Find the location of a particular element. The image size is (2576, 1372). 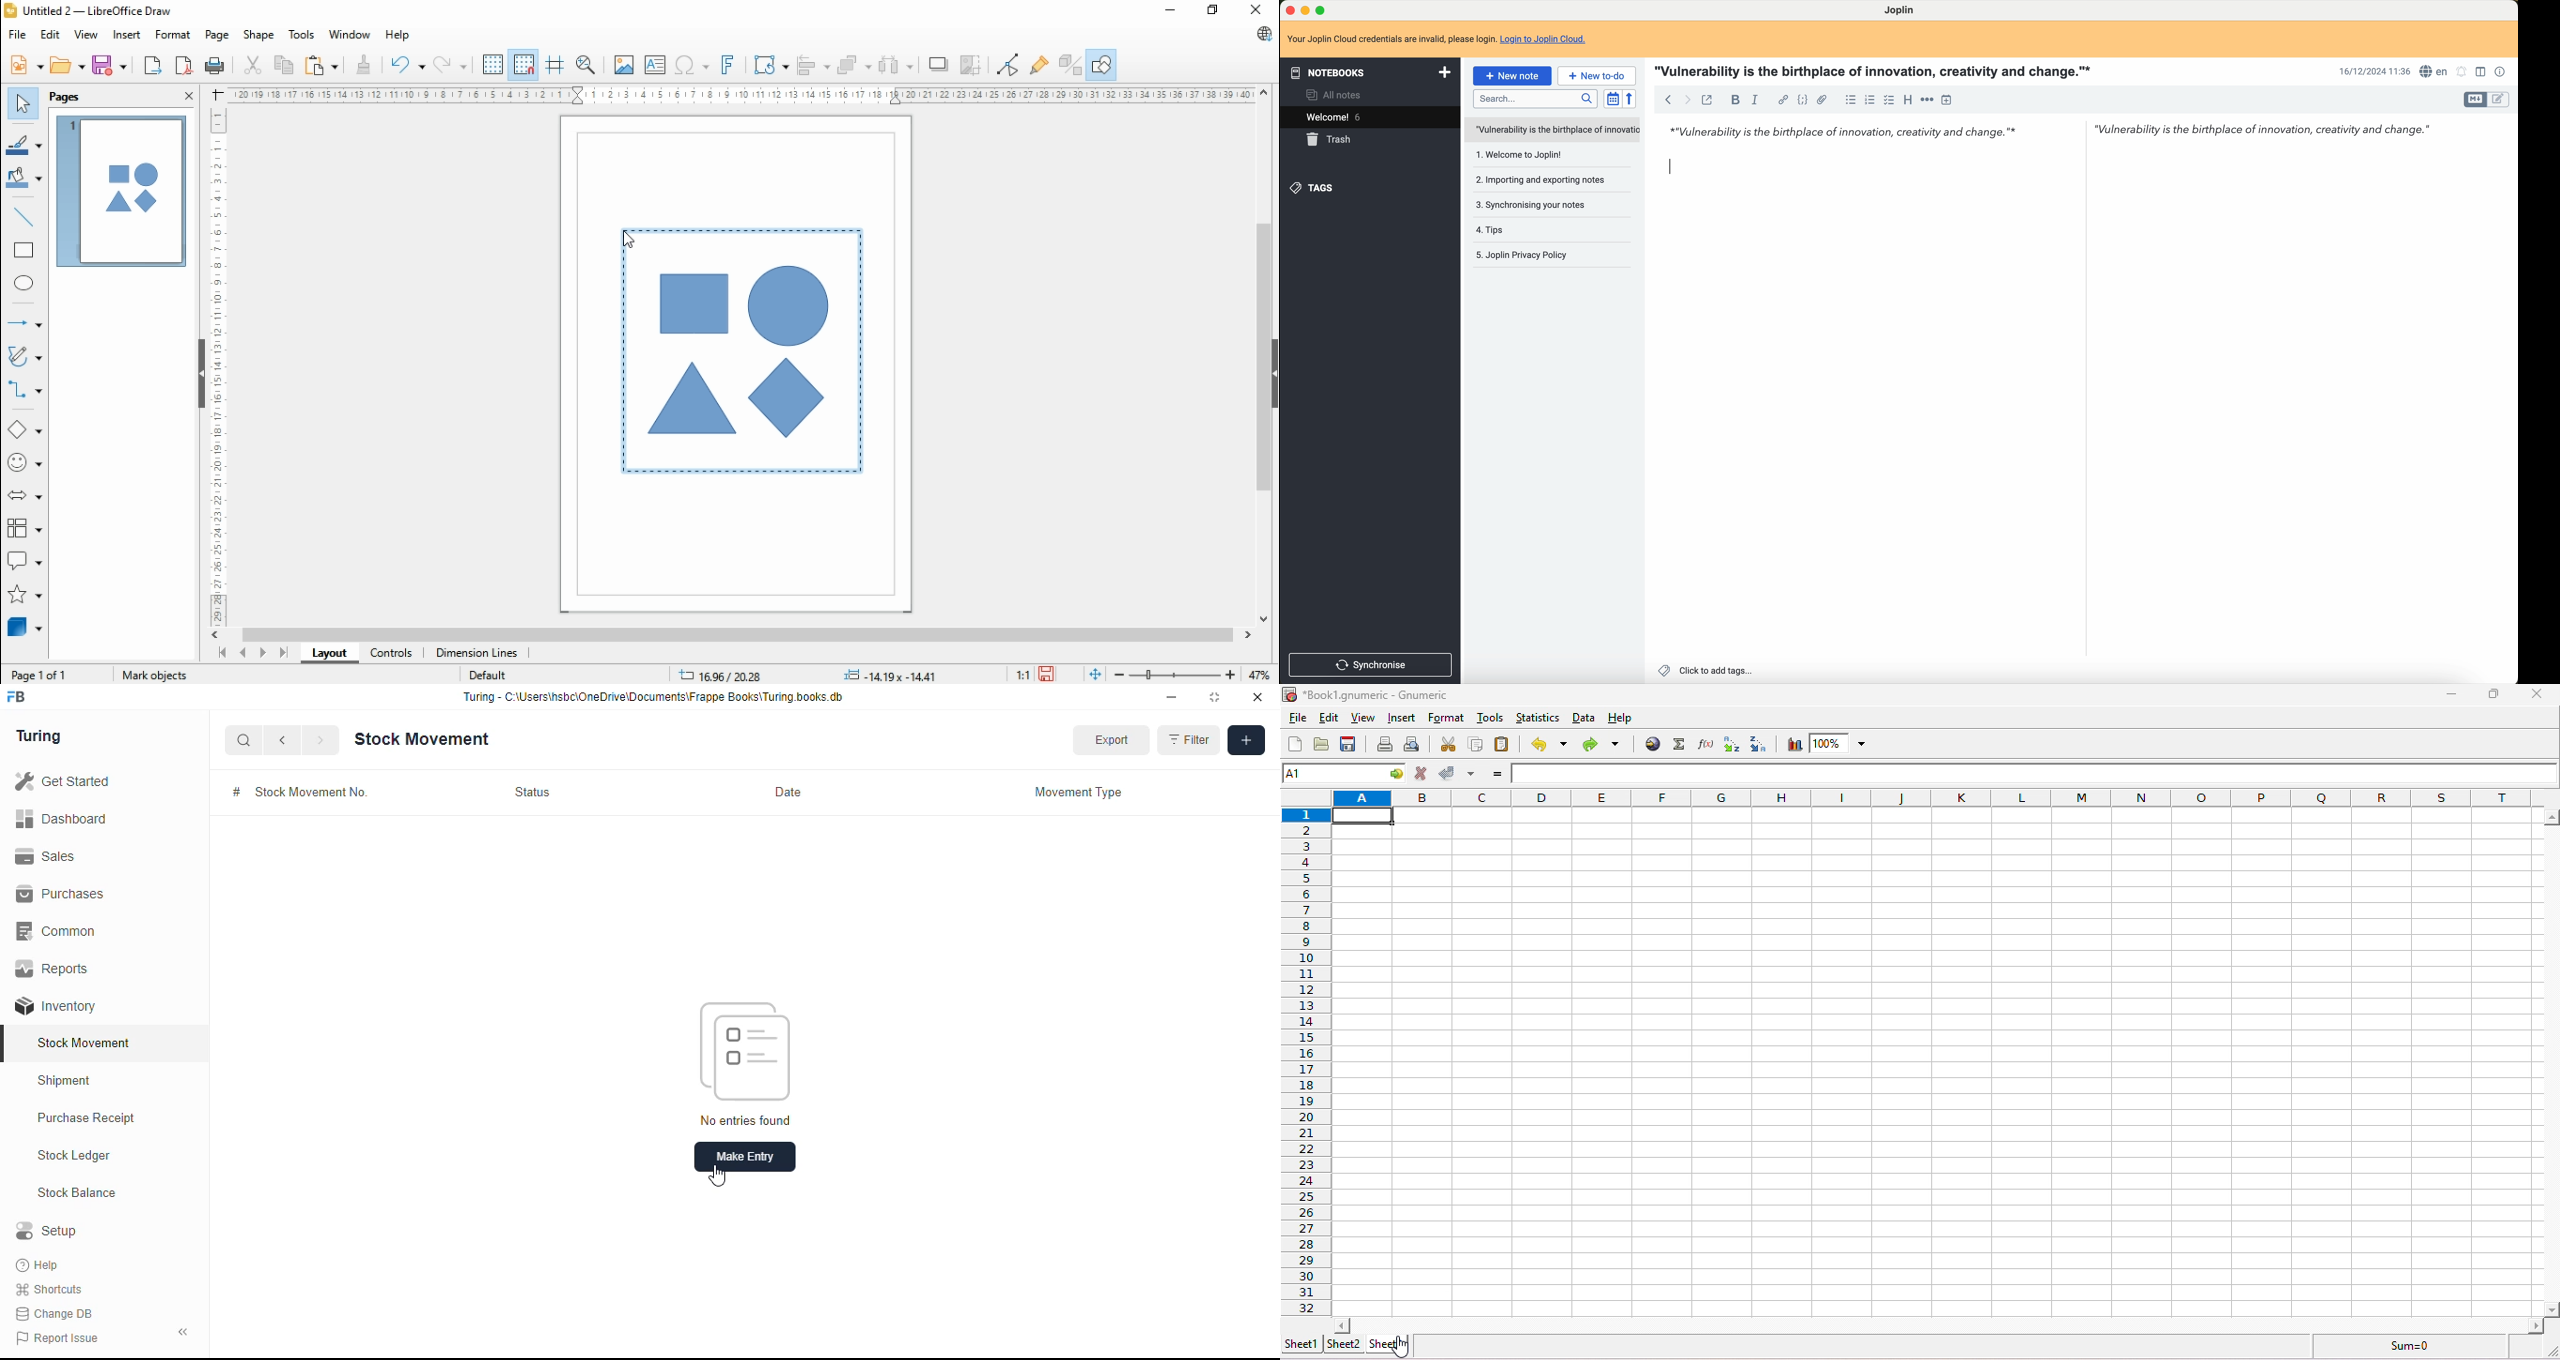

stock movement is located at coordinates (421, 739).